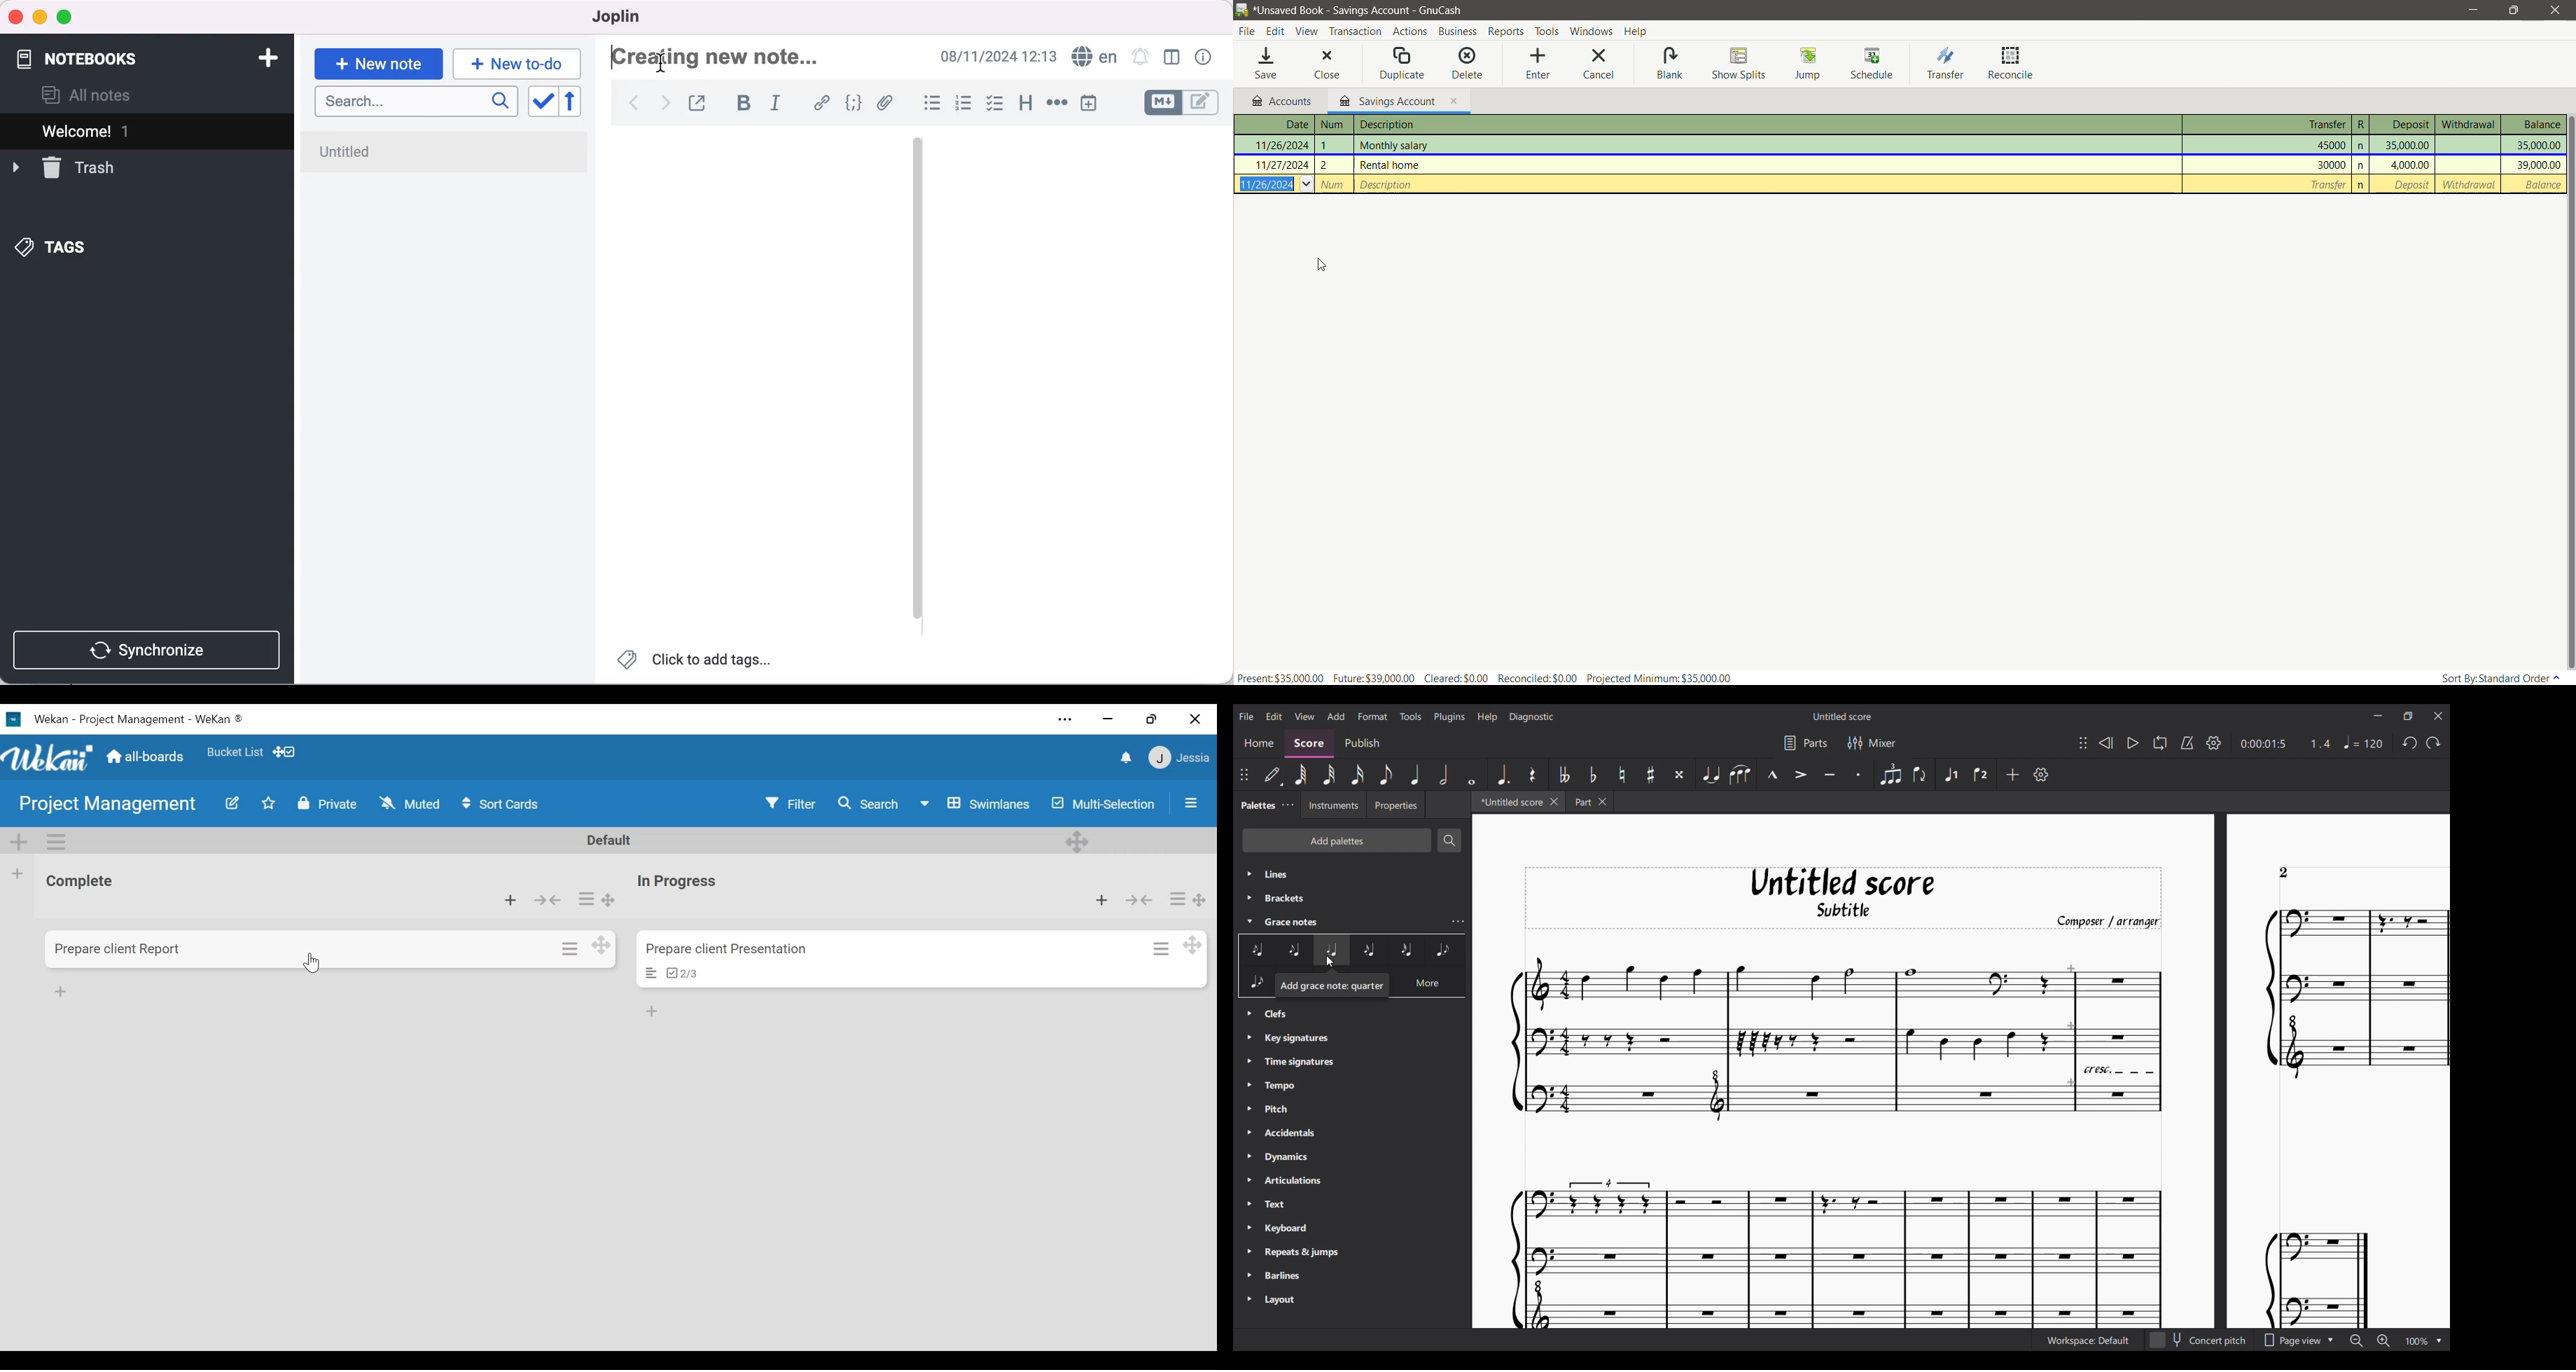 The image size is (2576, 1372). I want to click on Toggle for Concert pitch, so click(2200, 1340).